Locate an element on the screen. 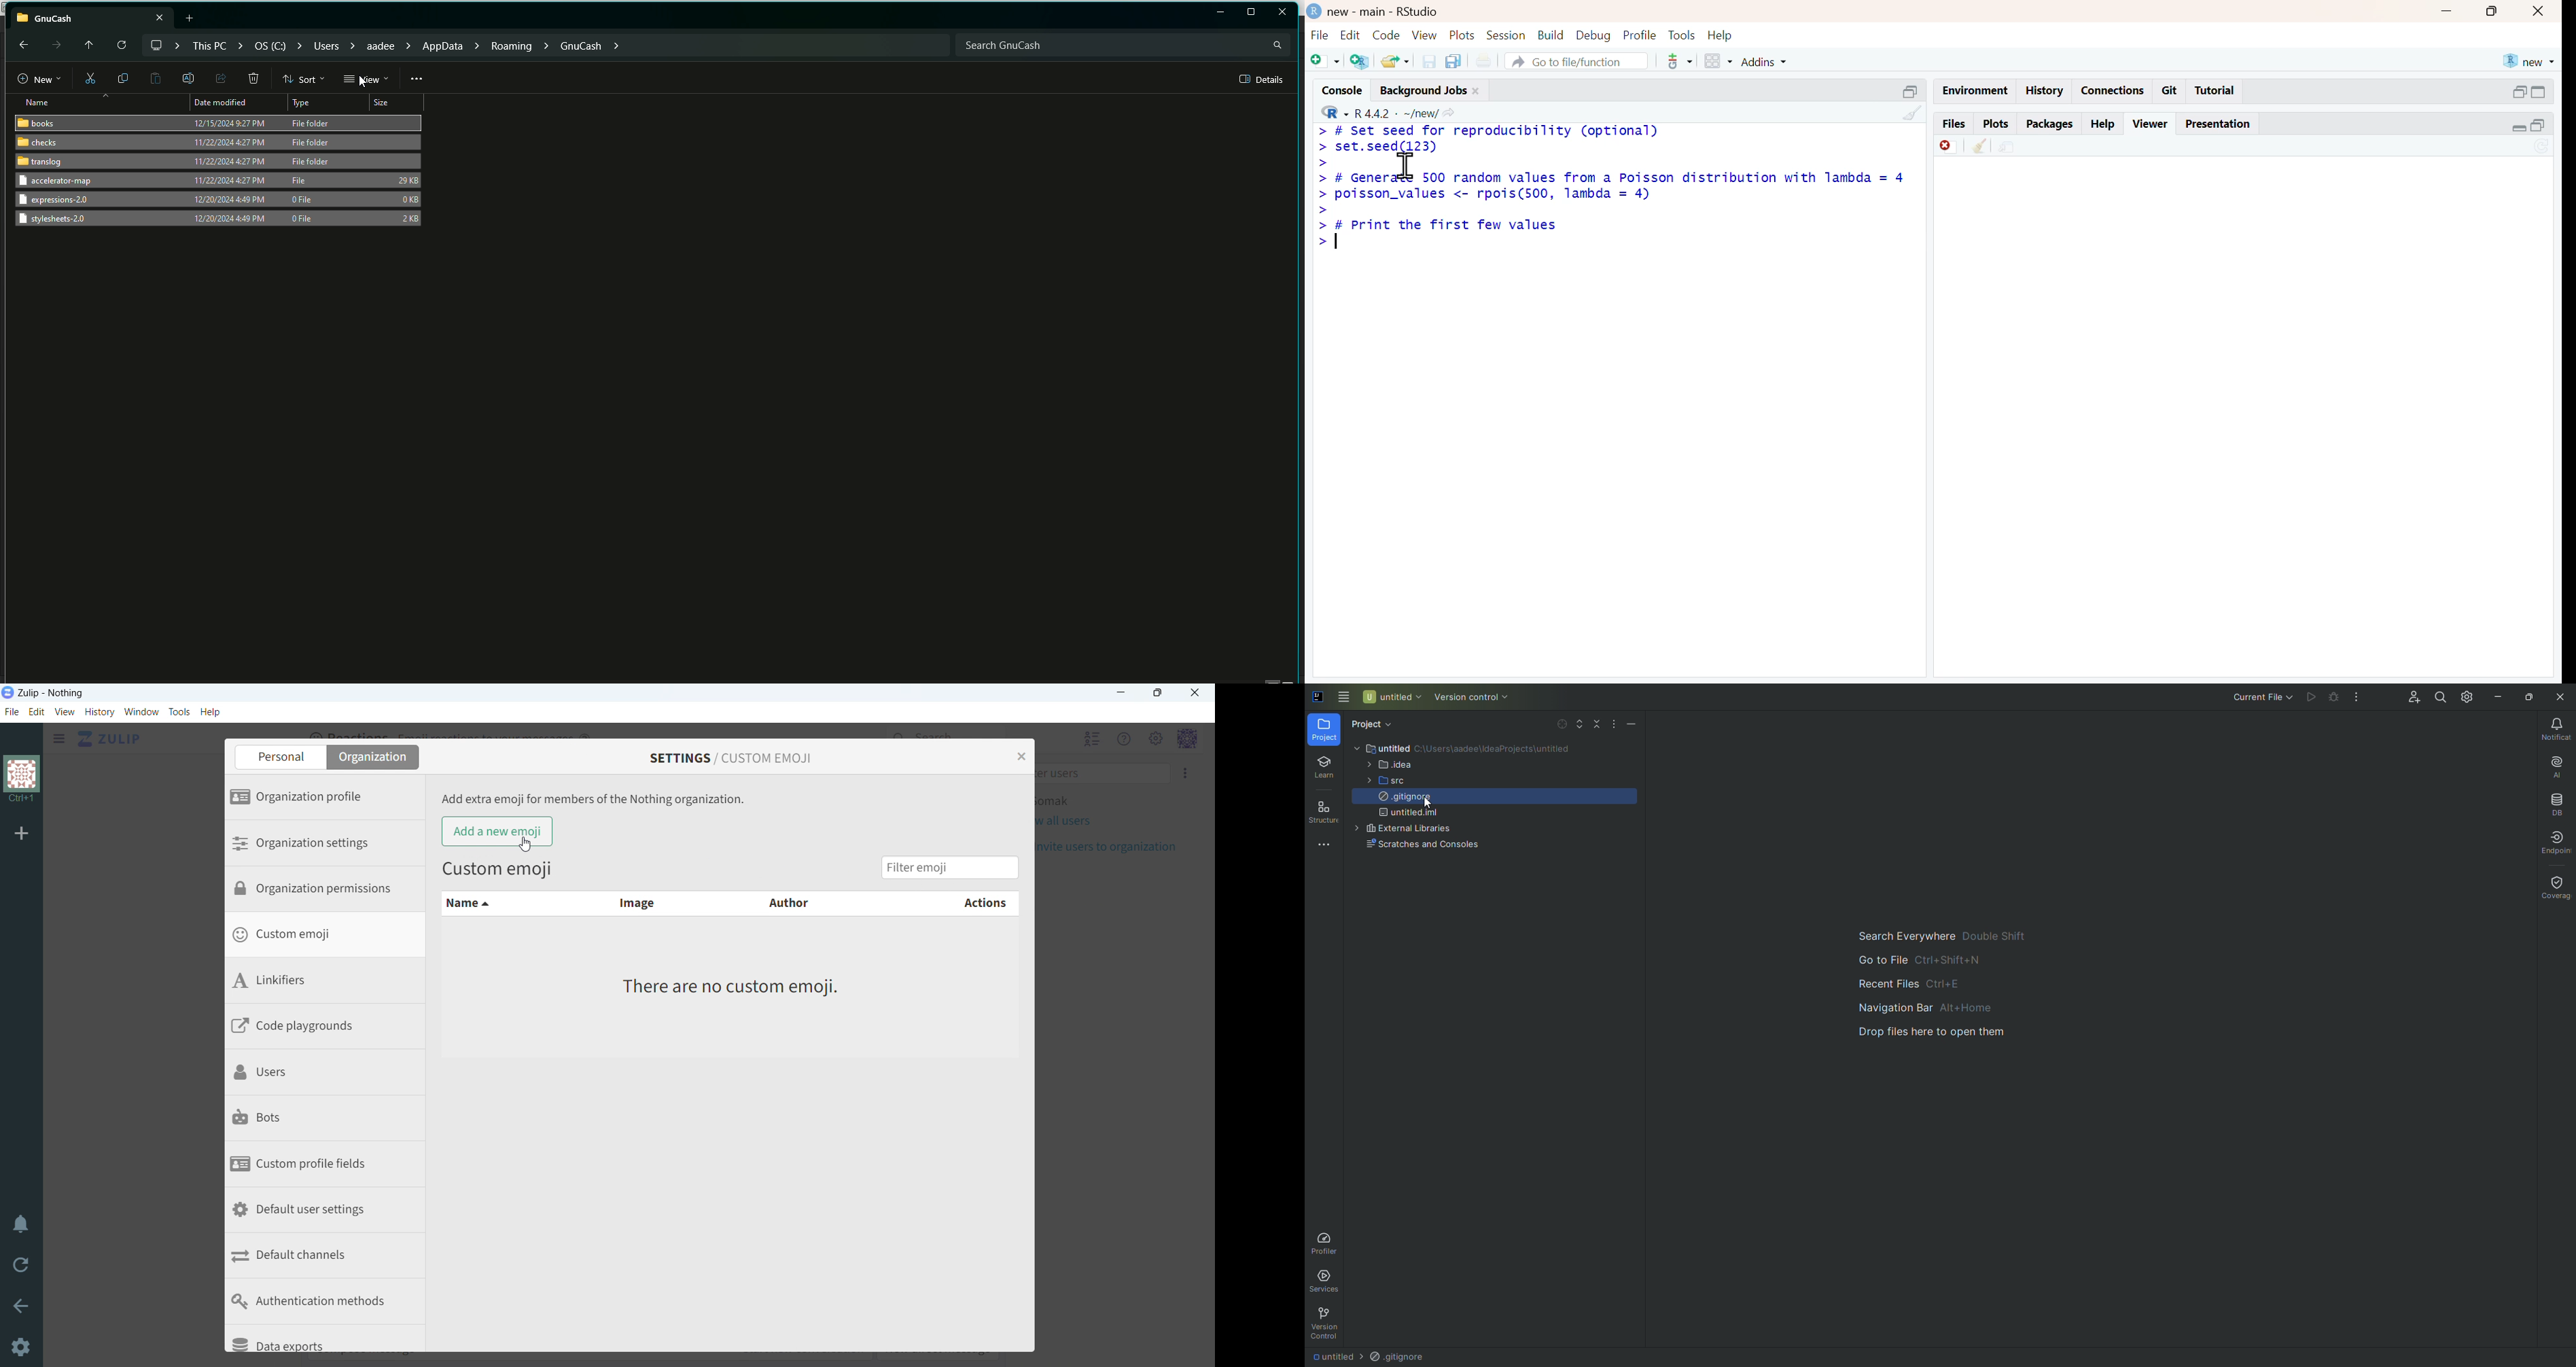  sync is located at coordinates (2542, 146).